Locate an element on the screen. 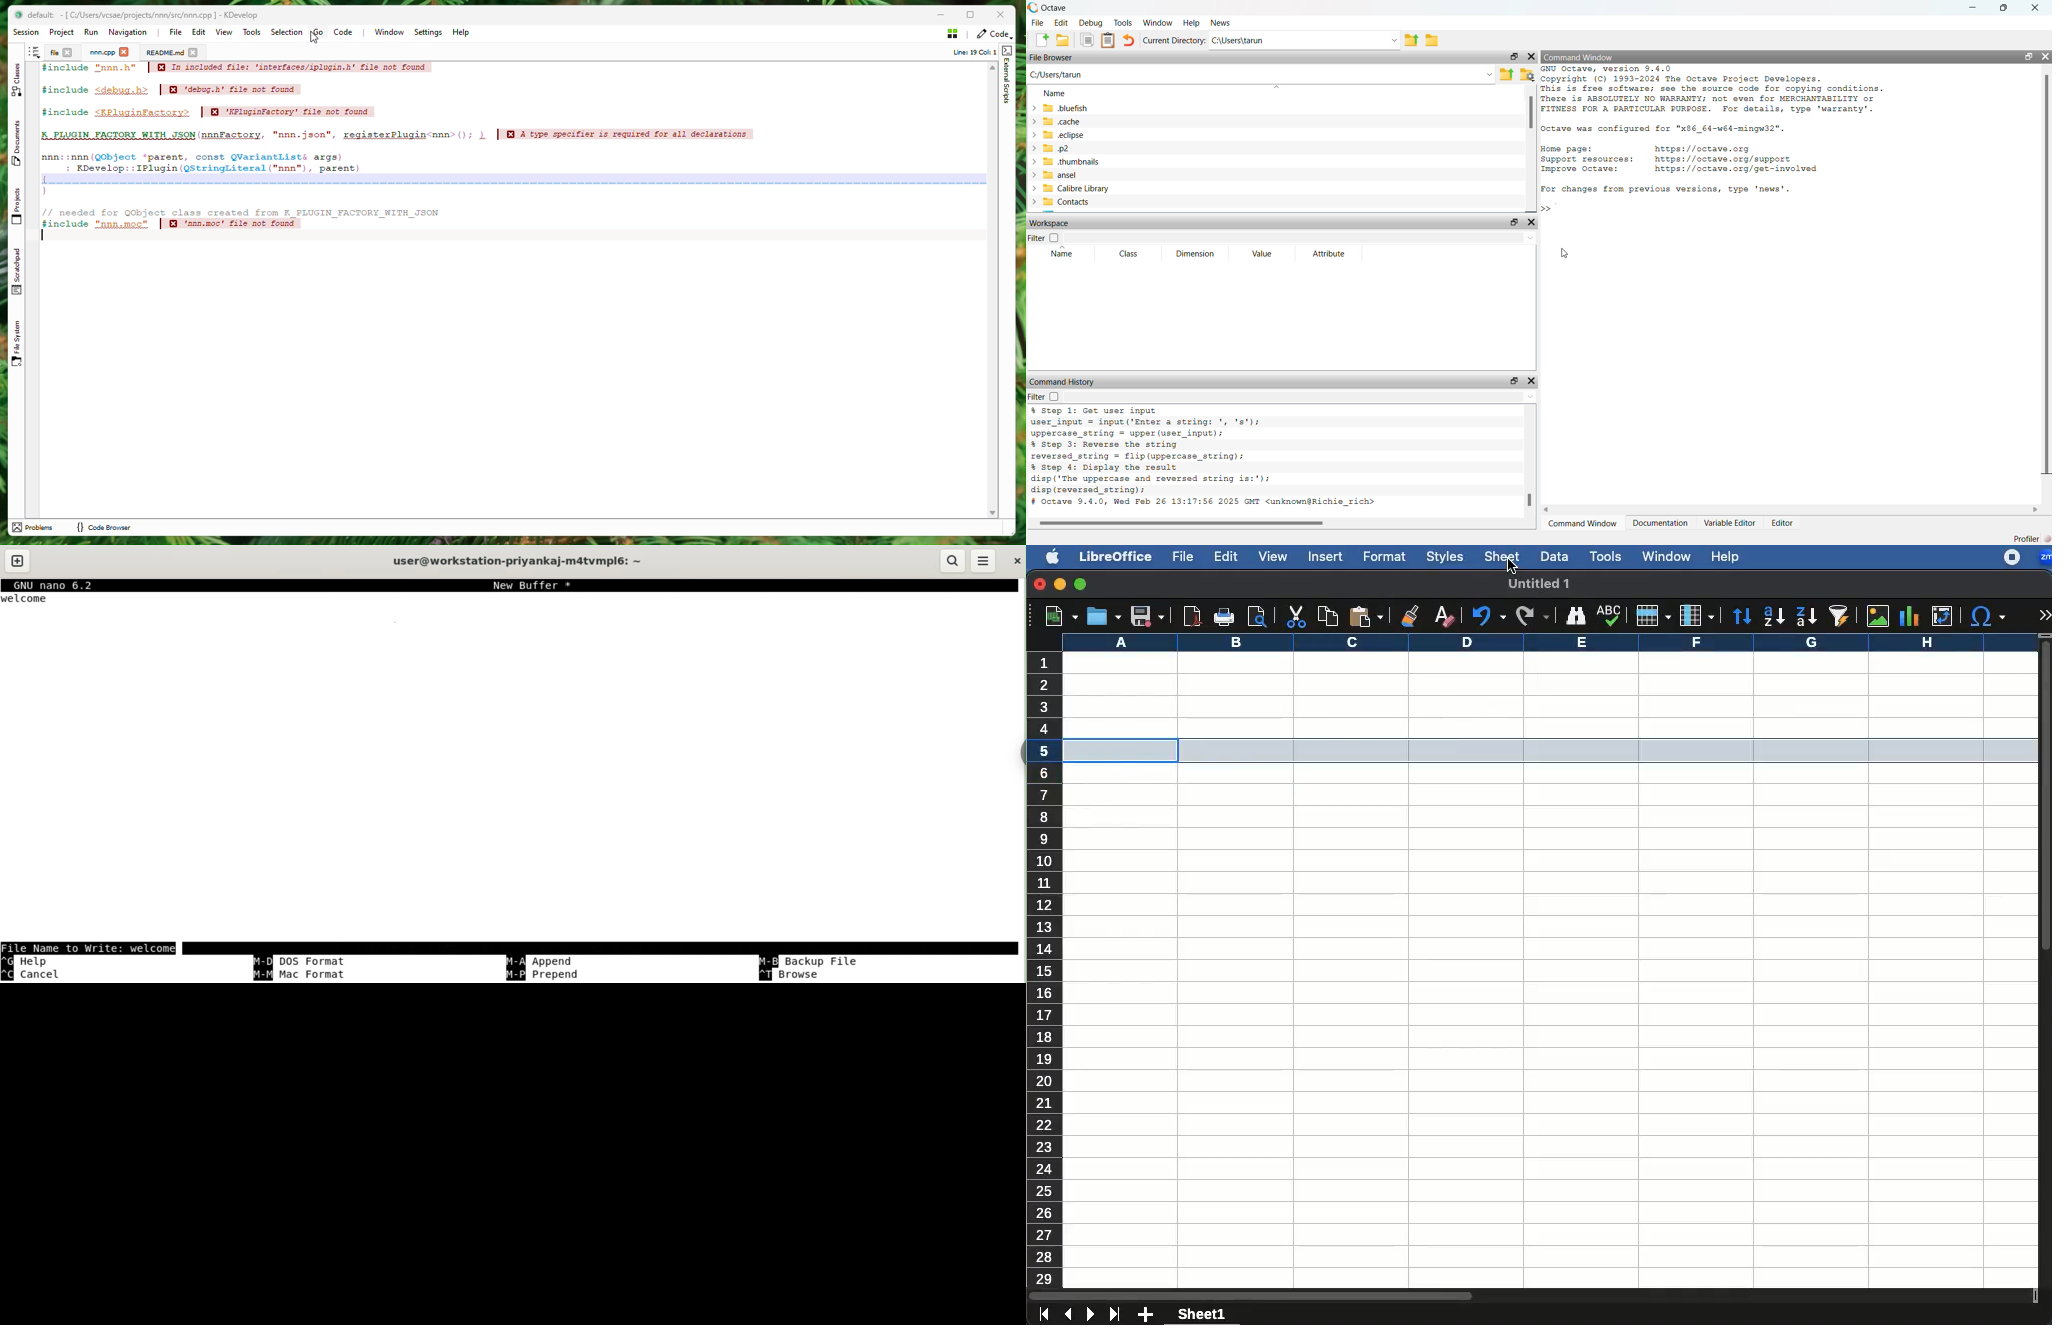 This screenshot has width=2072, height=1344. file is located at coordinates (1182, 557).